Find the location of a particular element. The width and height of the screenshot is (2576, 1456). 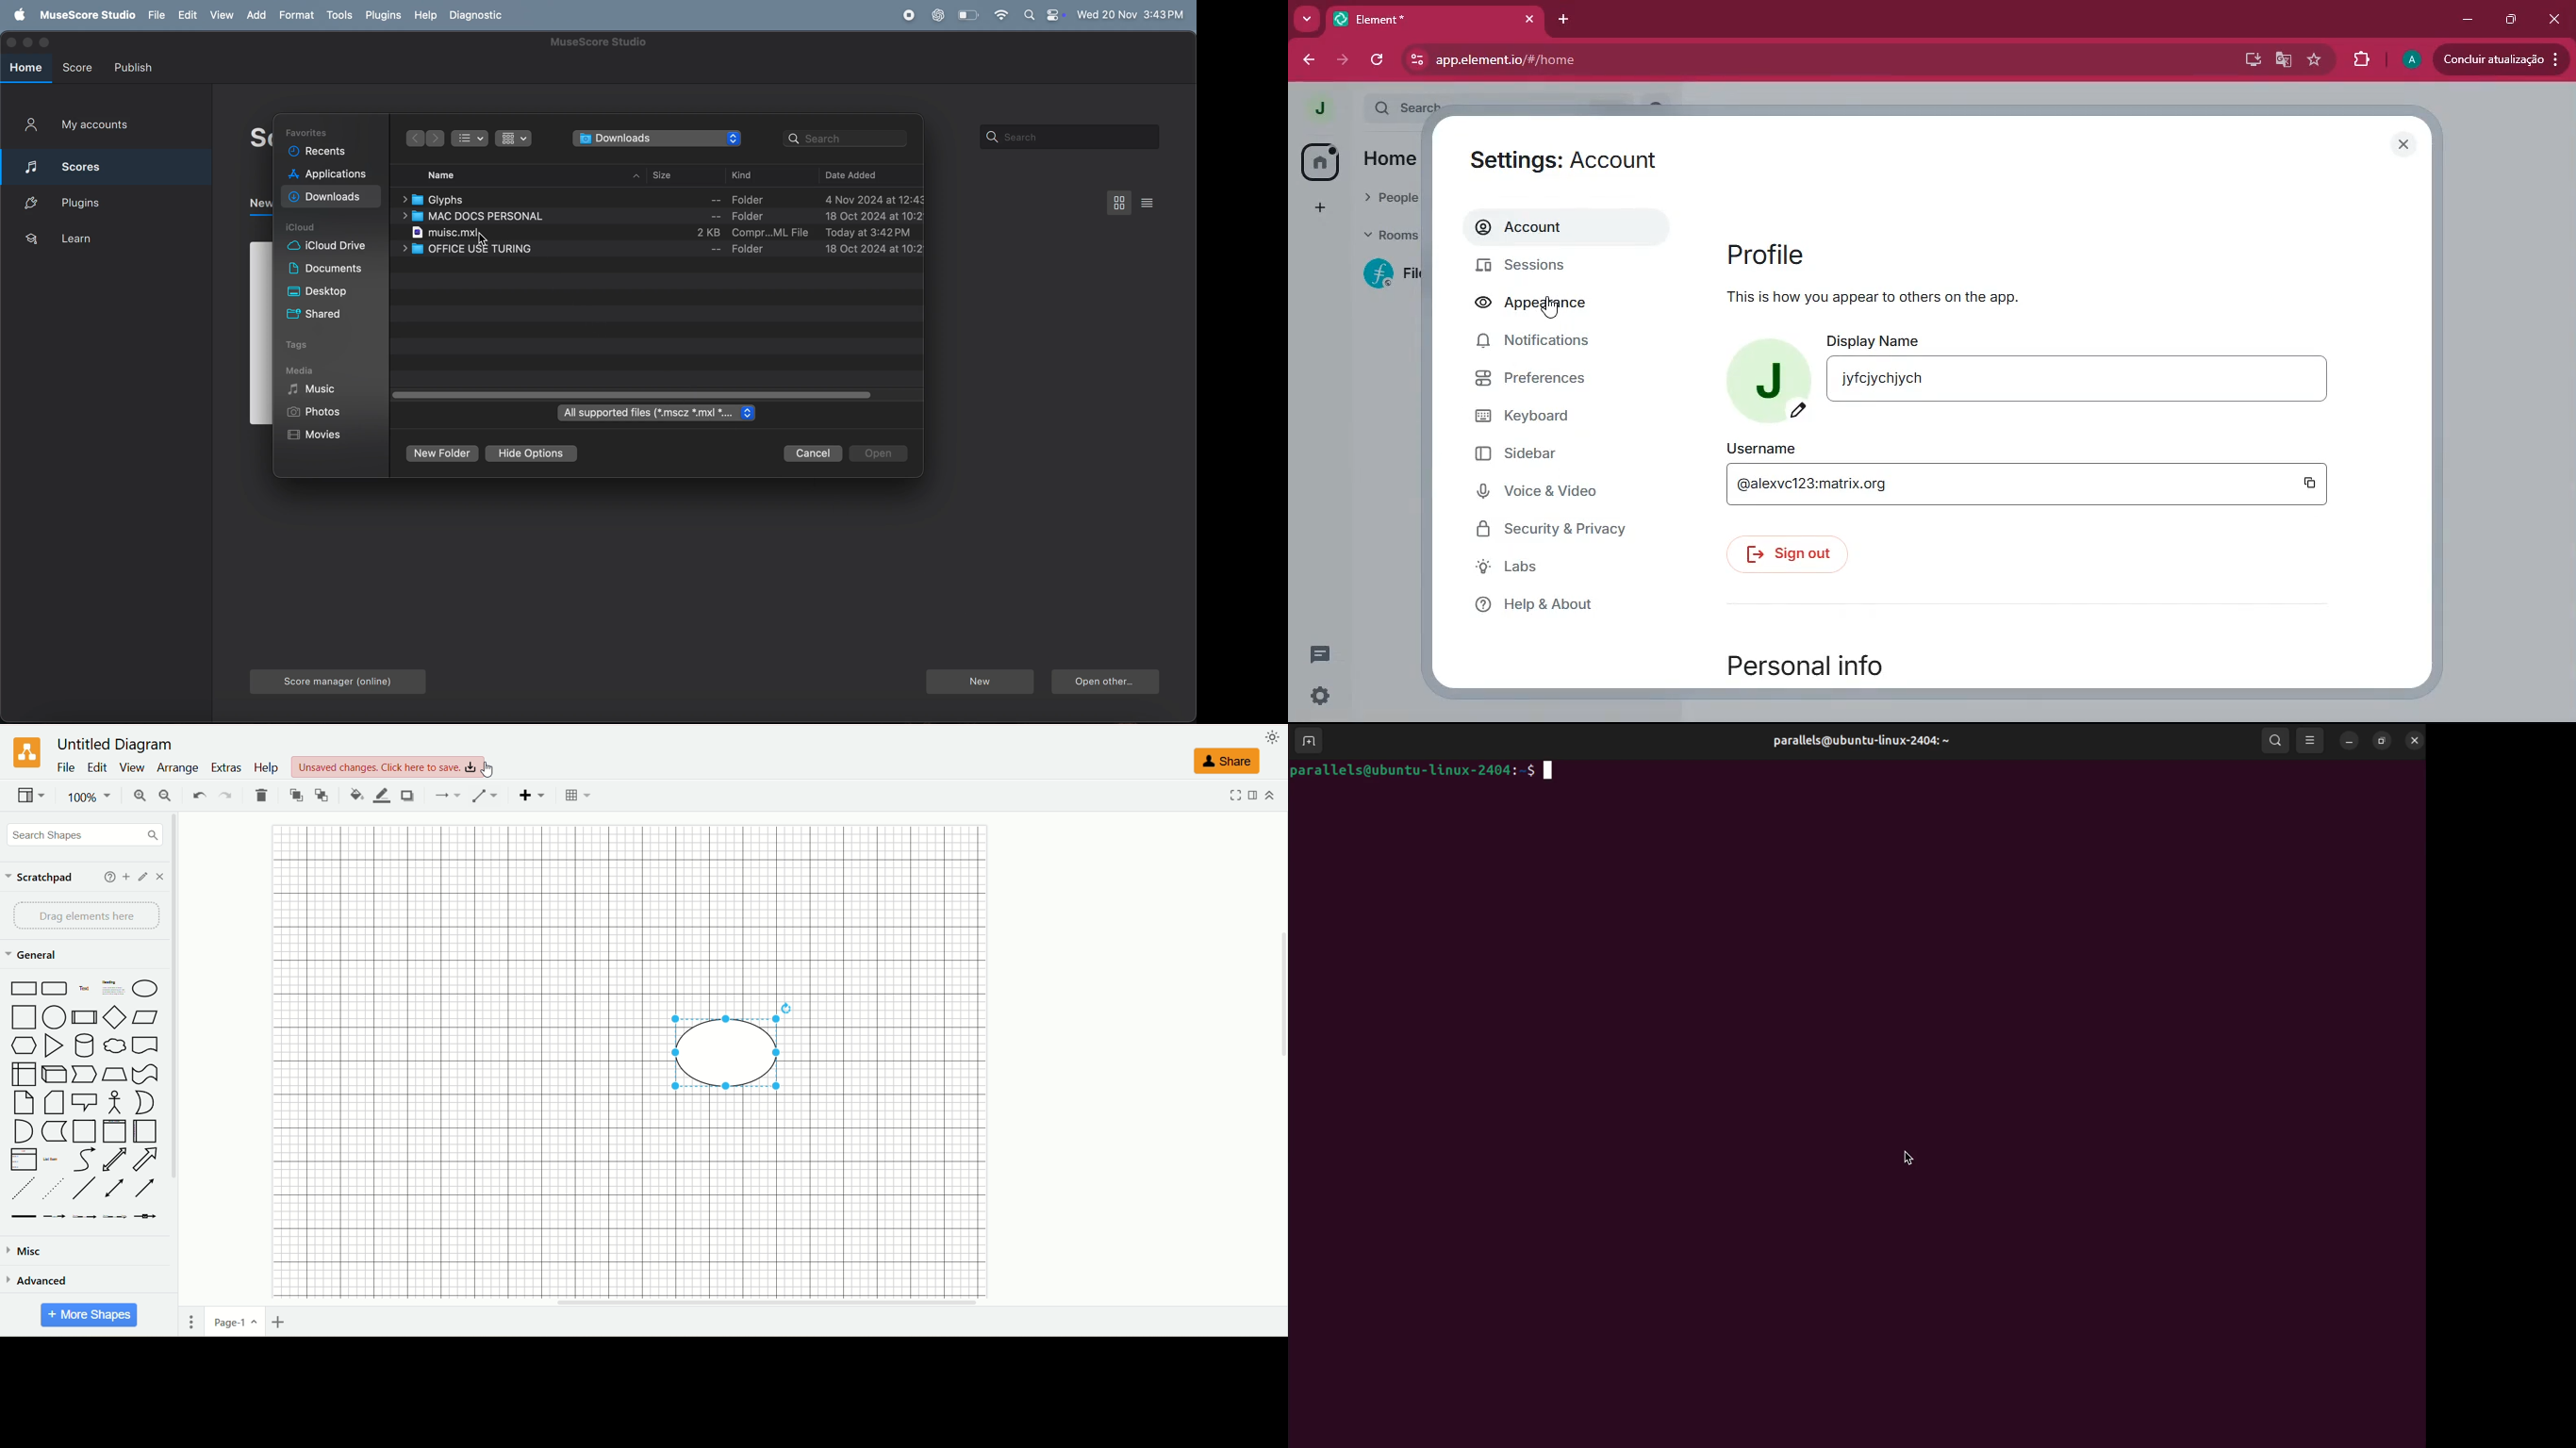

tags is located at coordinates (317, 344).